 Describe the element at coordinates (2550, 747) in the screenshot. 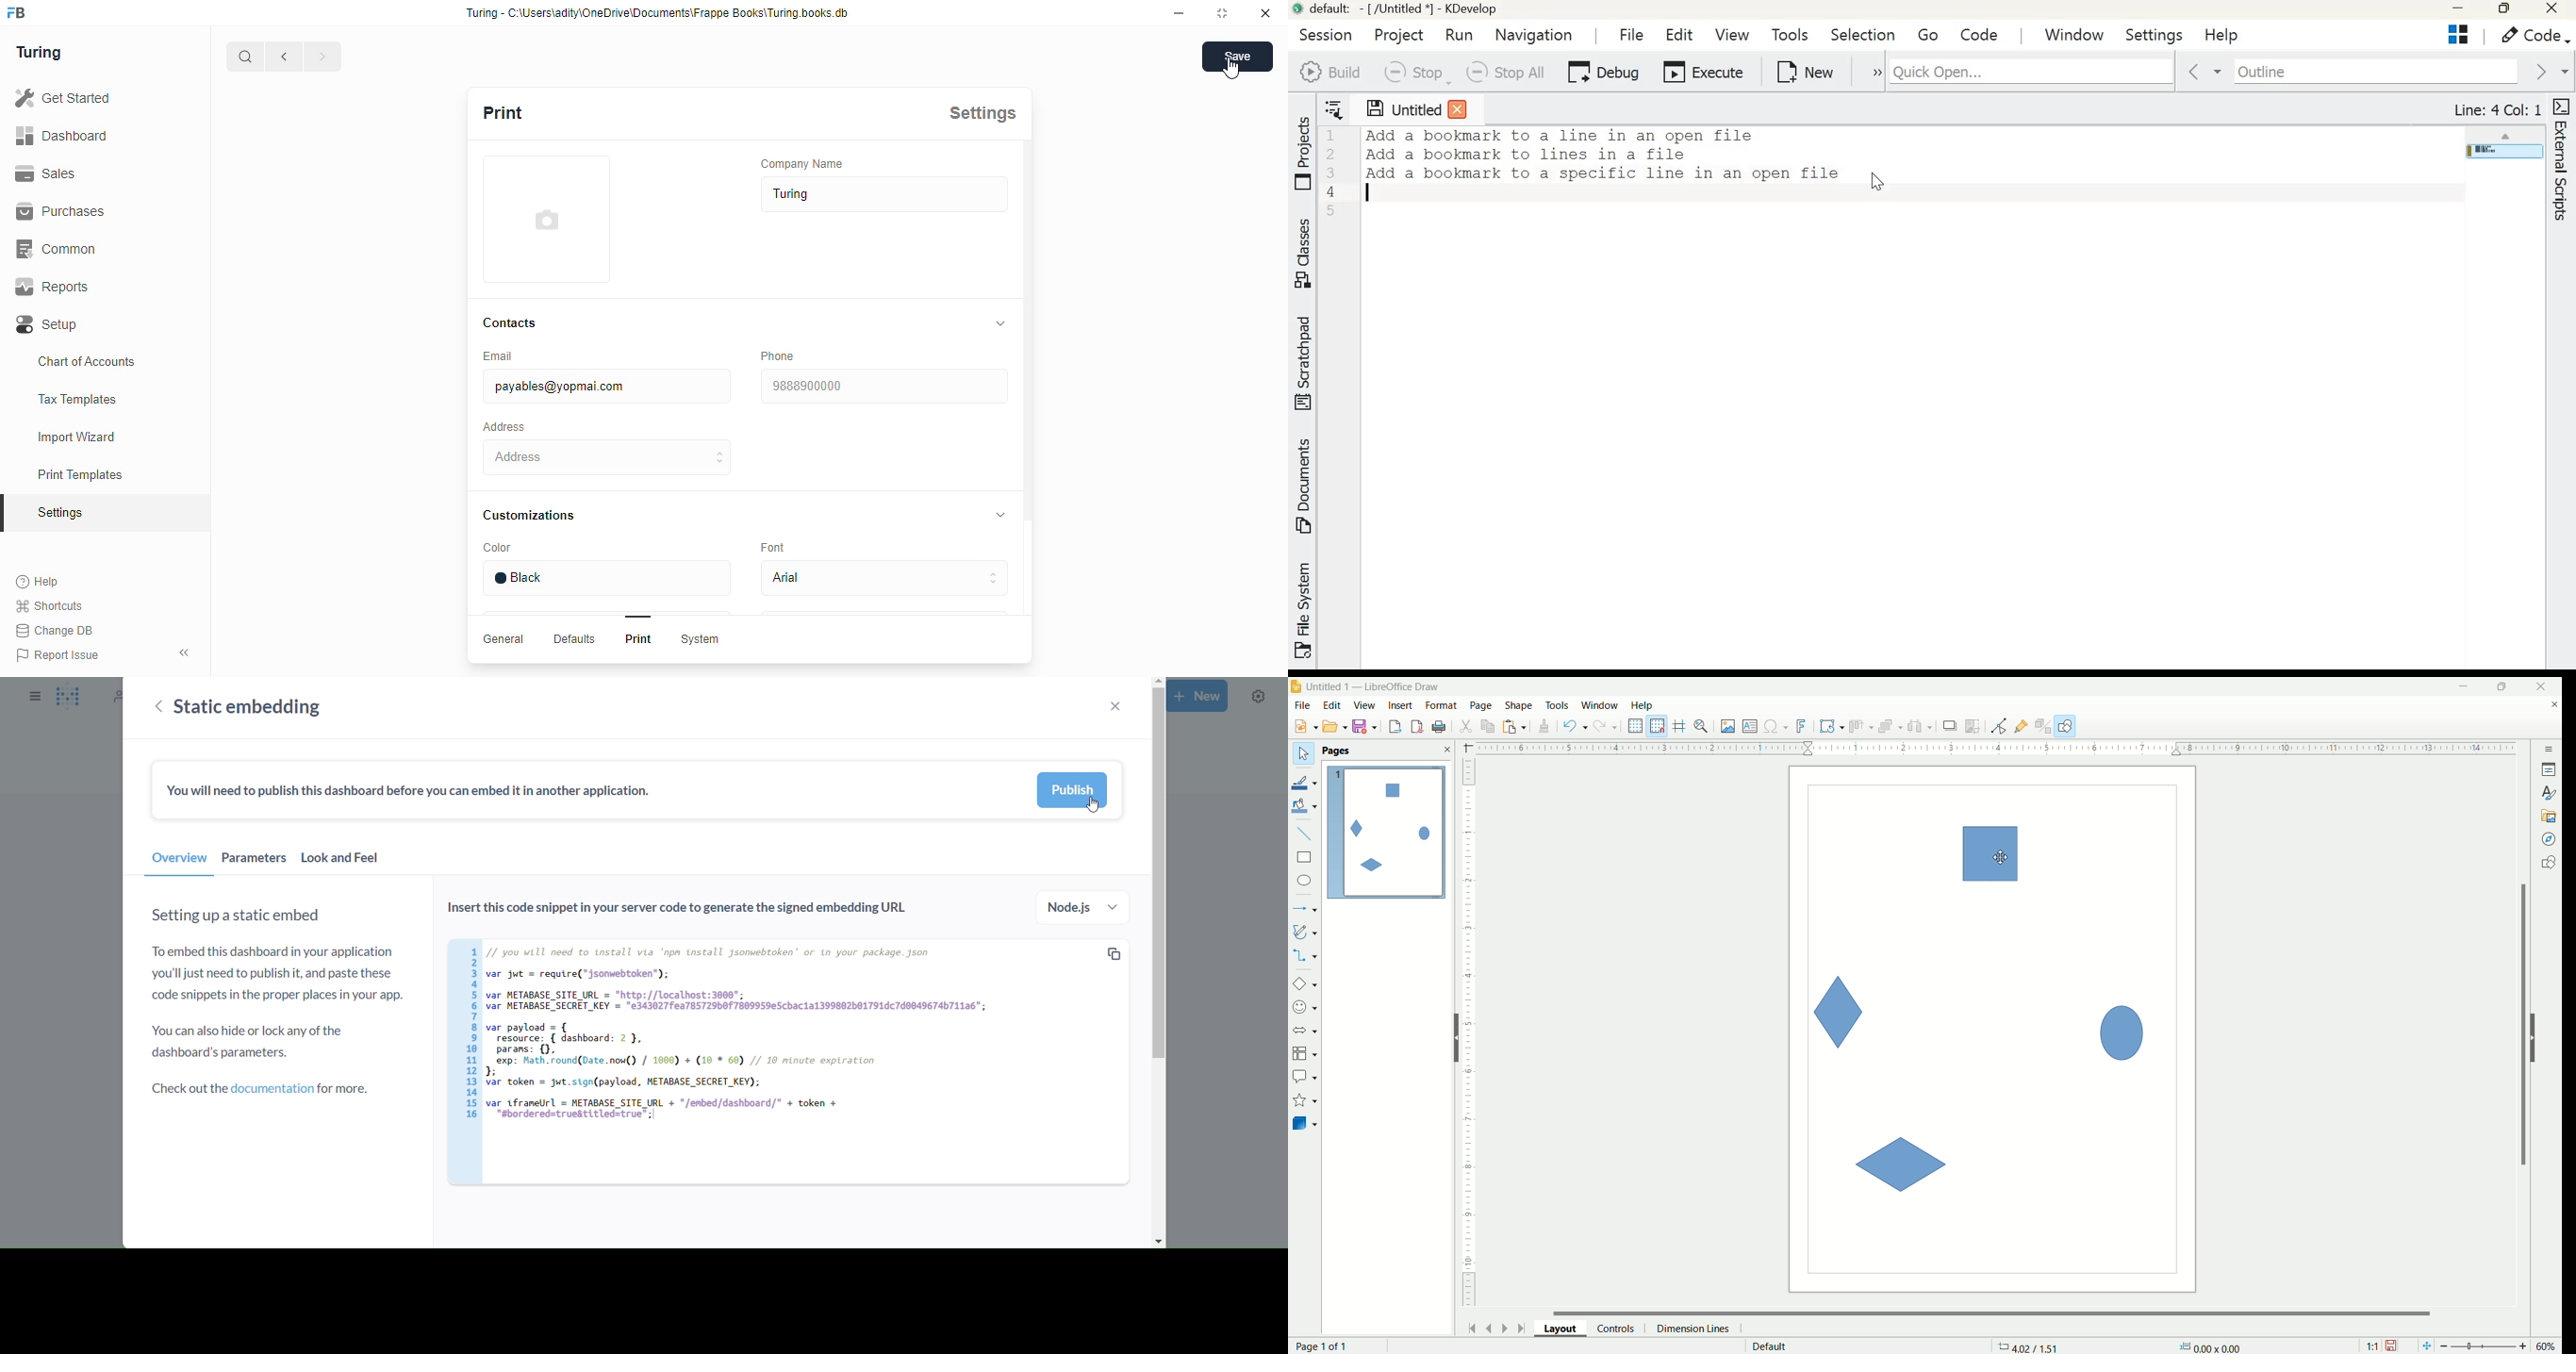

I see `sidebar settings` at that location.